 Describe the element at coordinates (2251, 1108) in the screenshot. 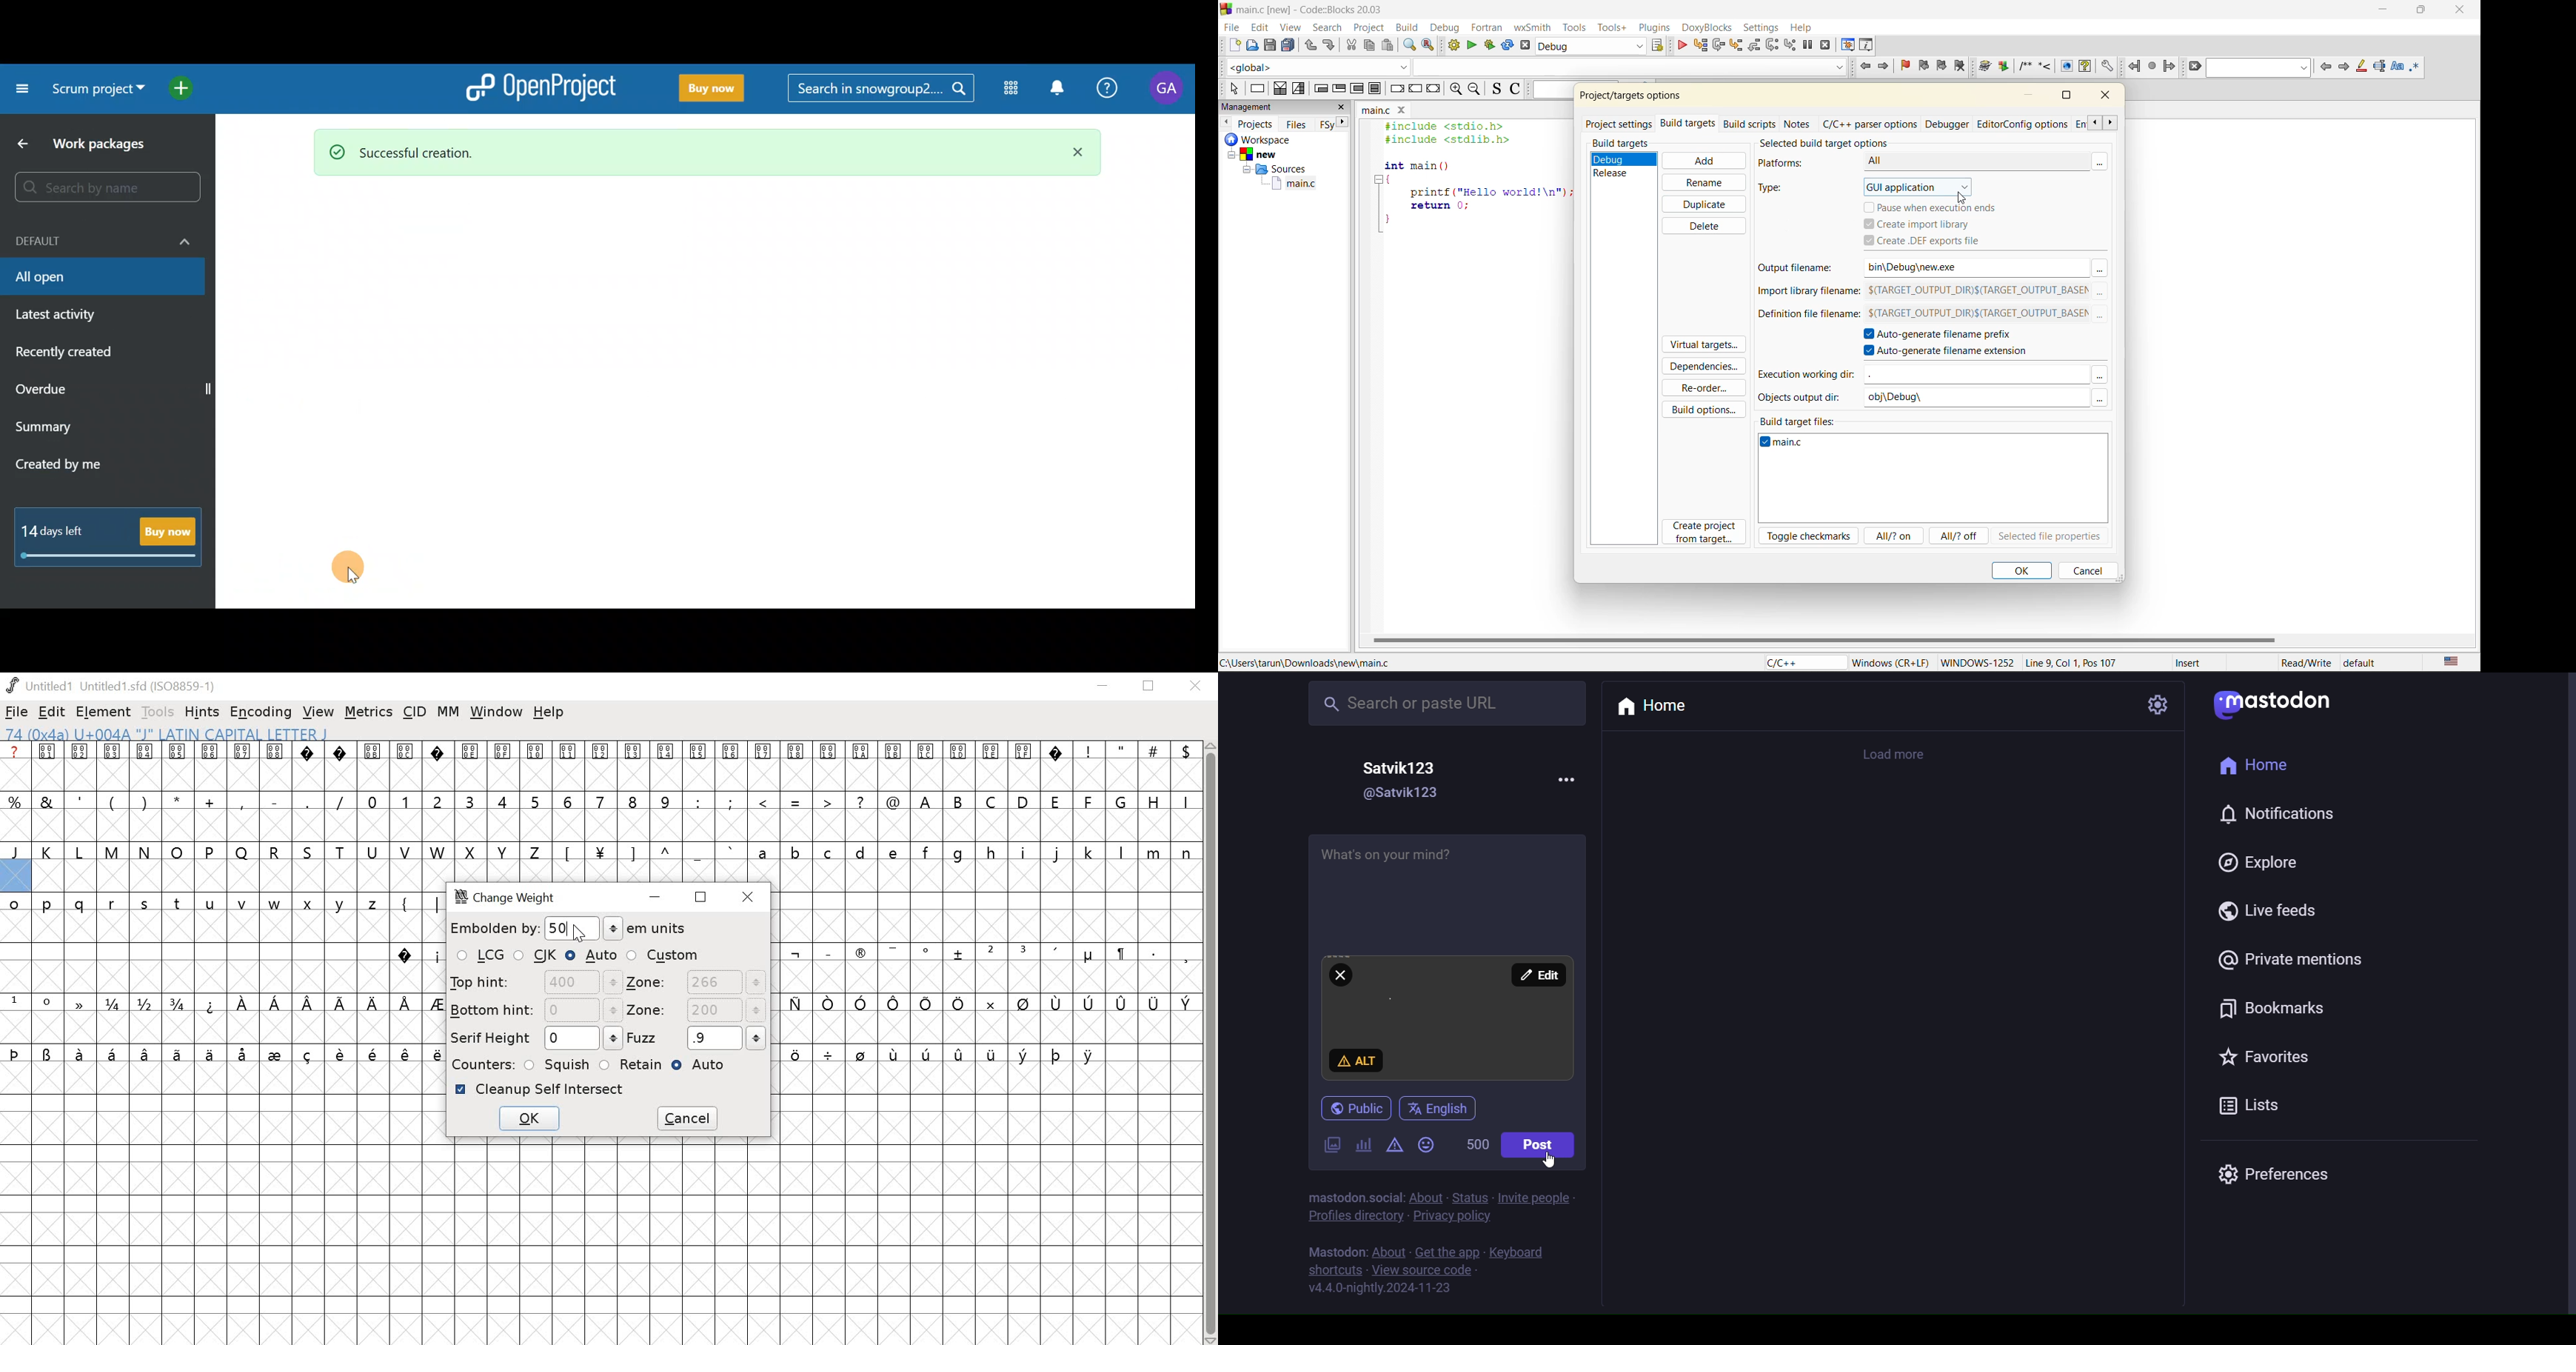

I see `lists` at that location.